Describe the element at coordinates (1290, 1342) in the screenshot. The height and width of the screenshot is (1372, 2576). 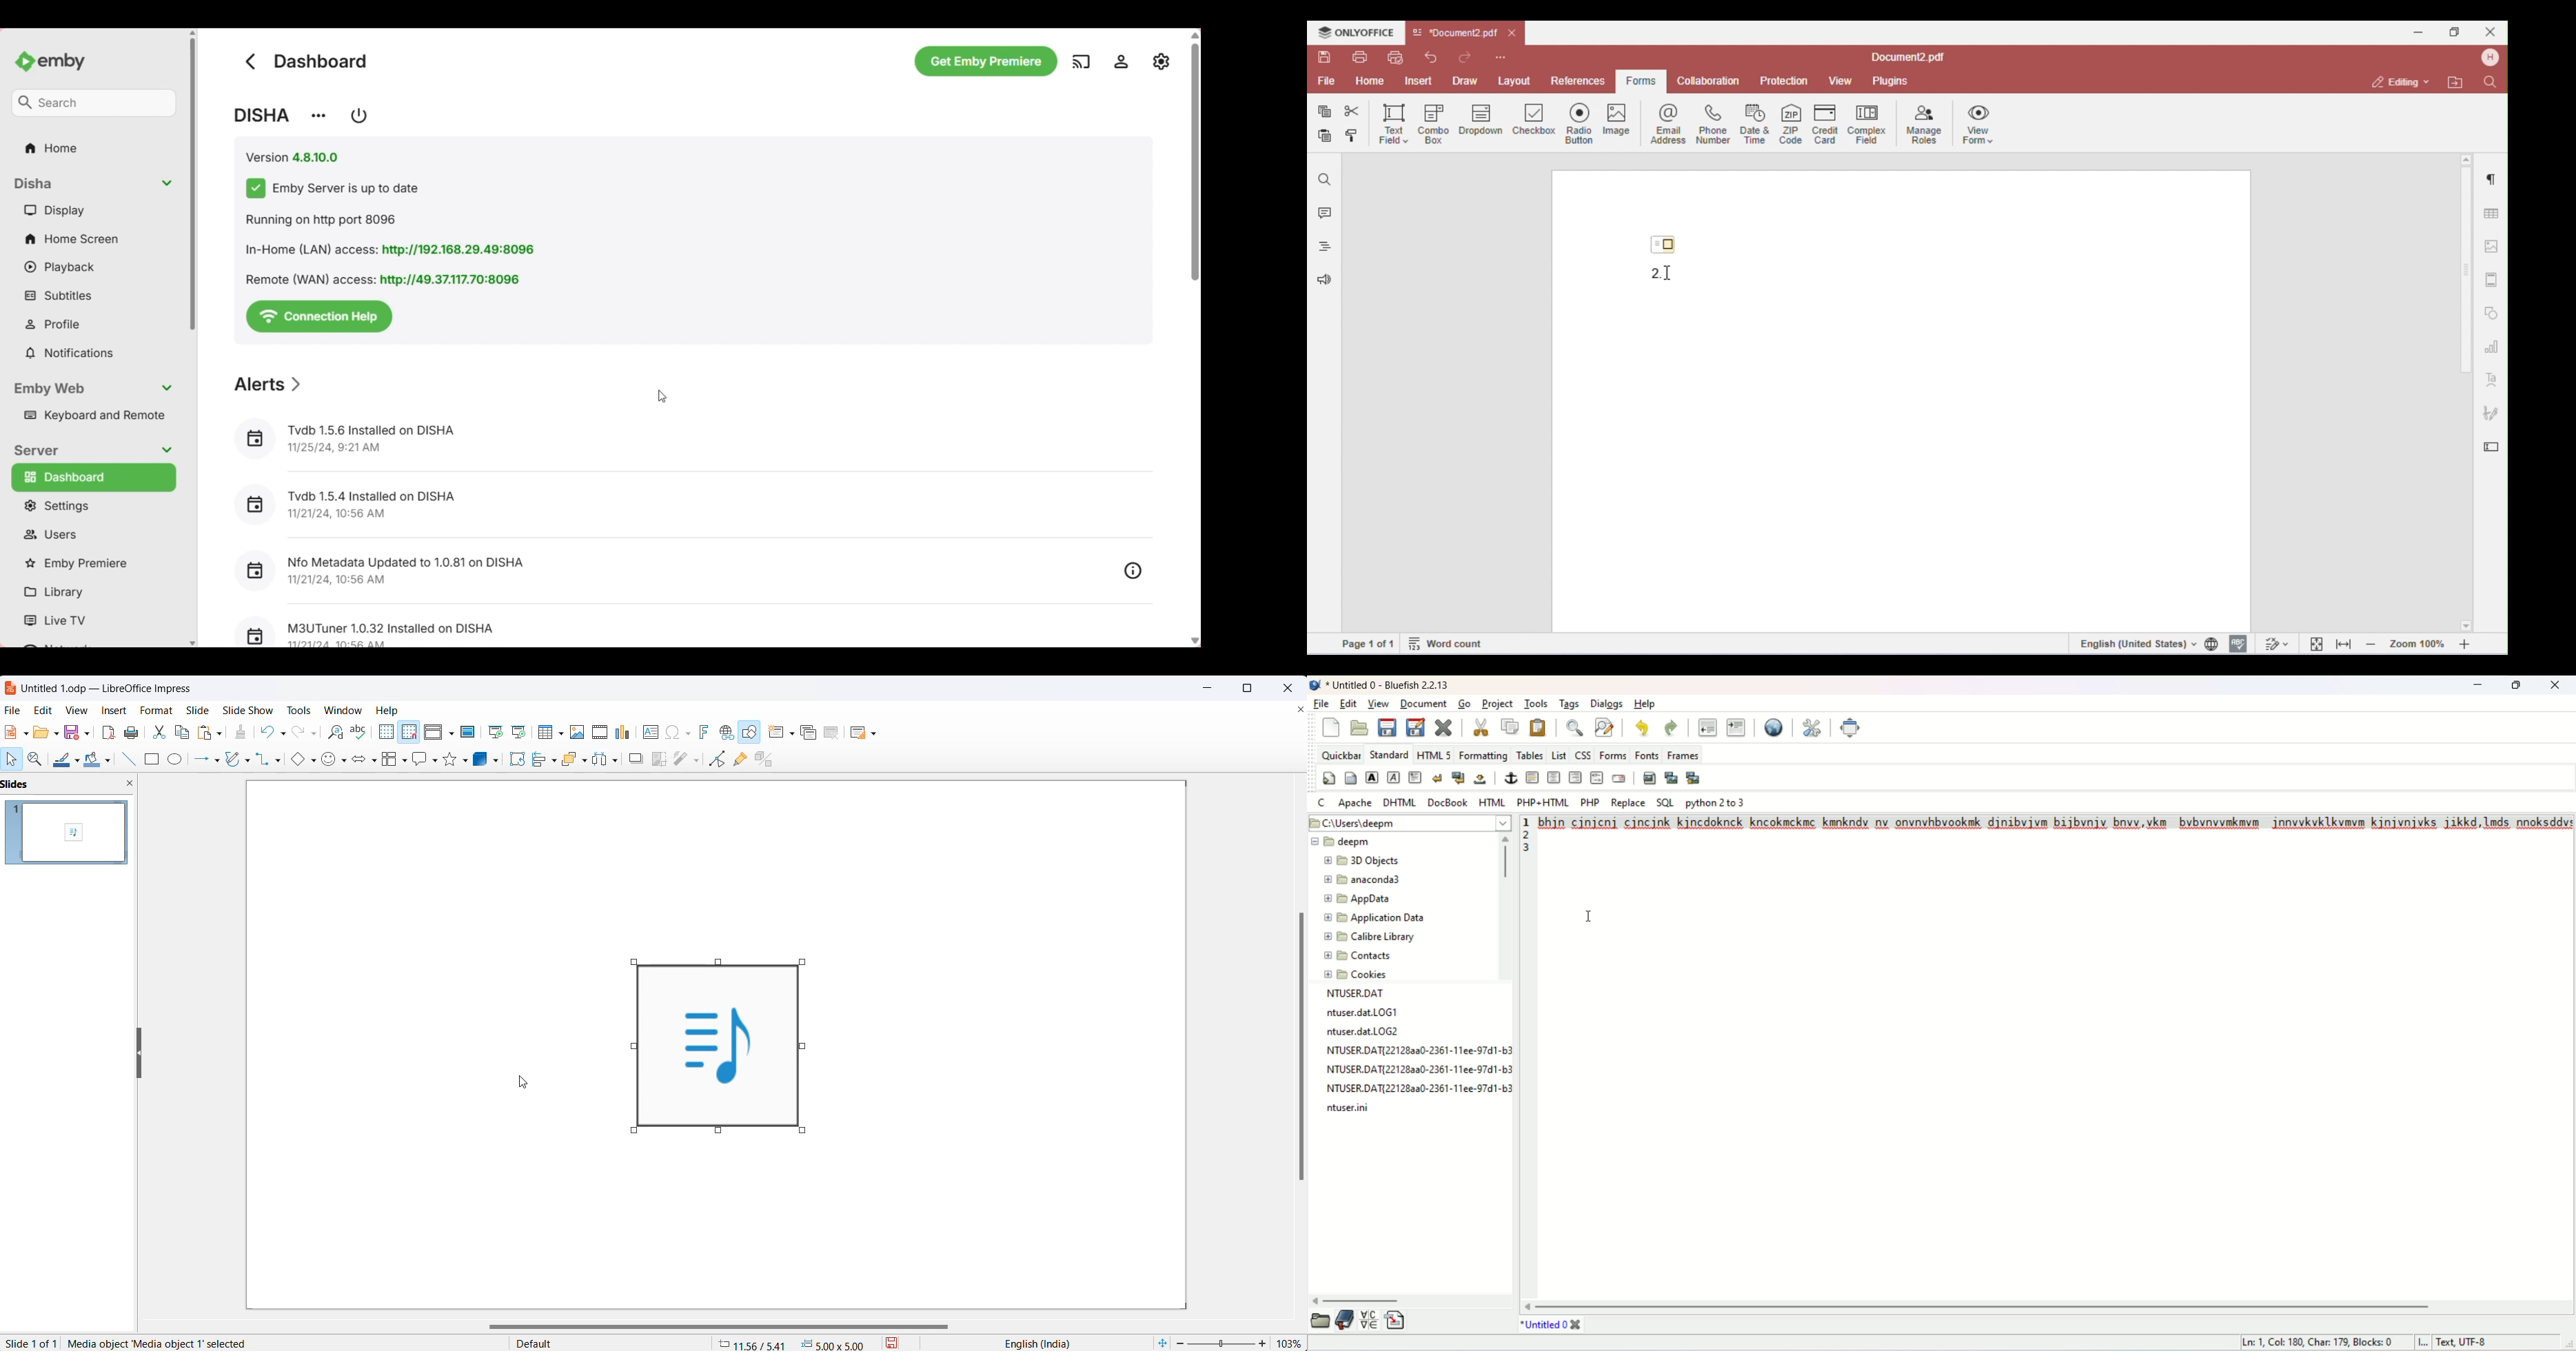
I see `zoom percentage` at that location.